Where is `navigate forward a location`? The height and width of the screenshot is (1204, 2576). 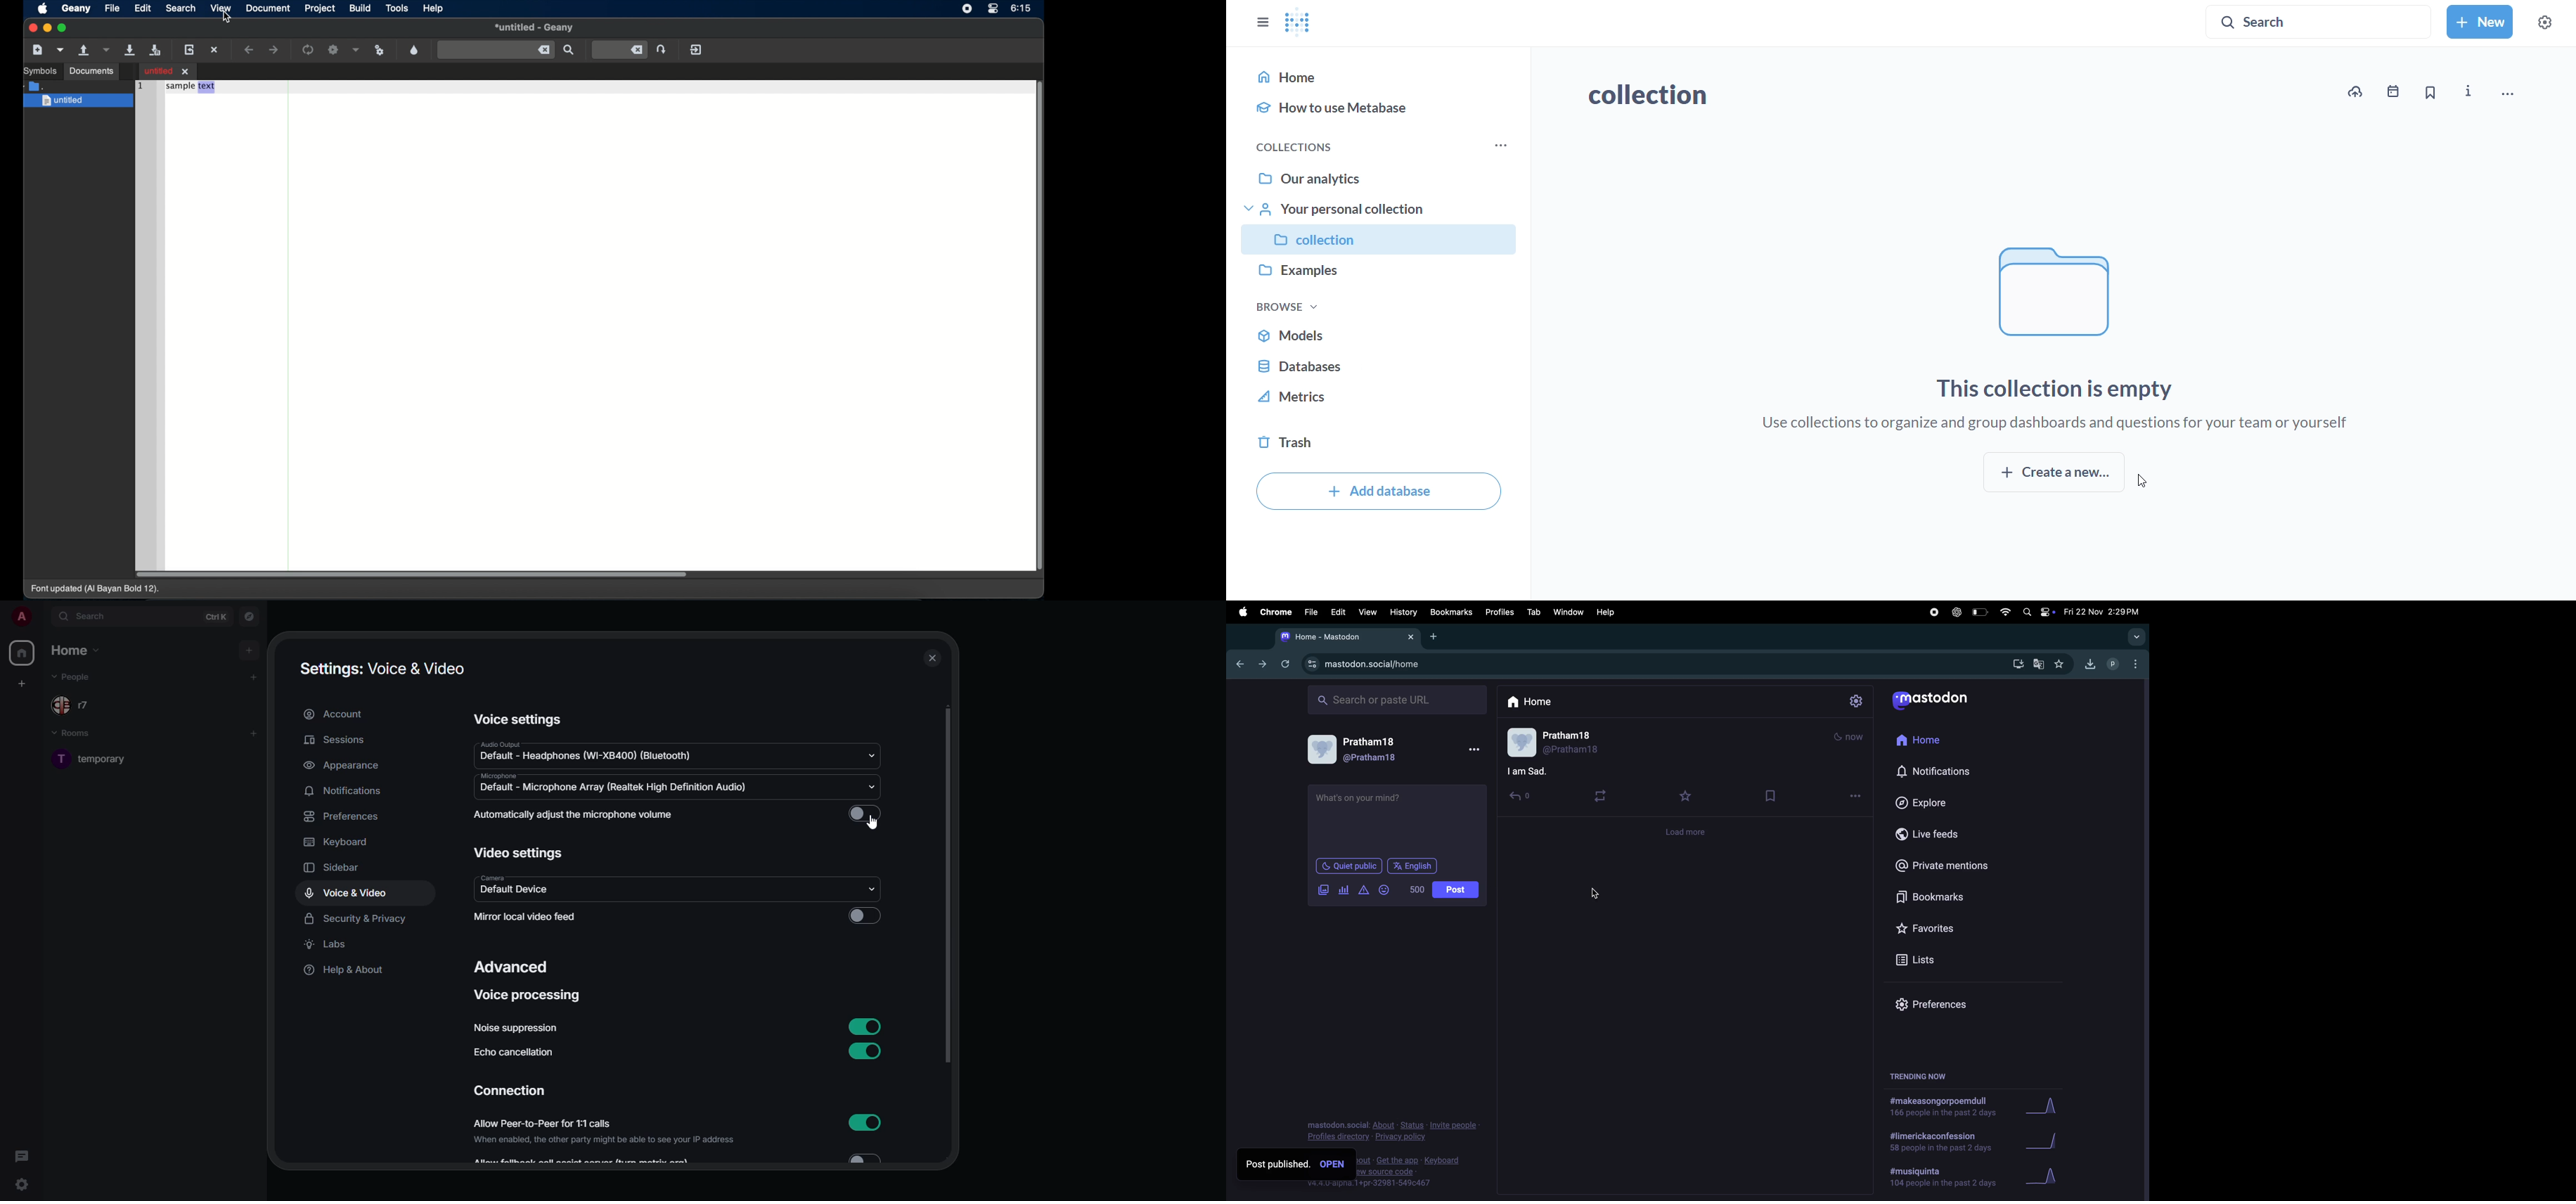 navigate forward a location is located at coordinates (275, 49).